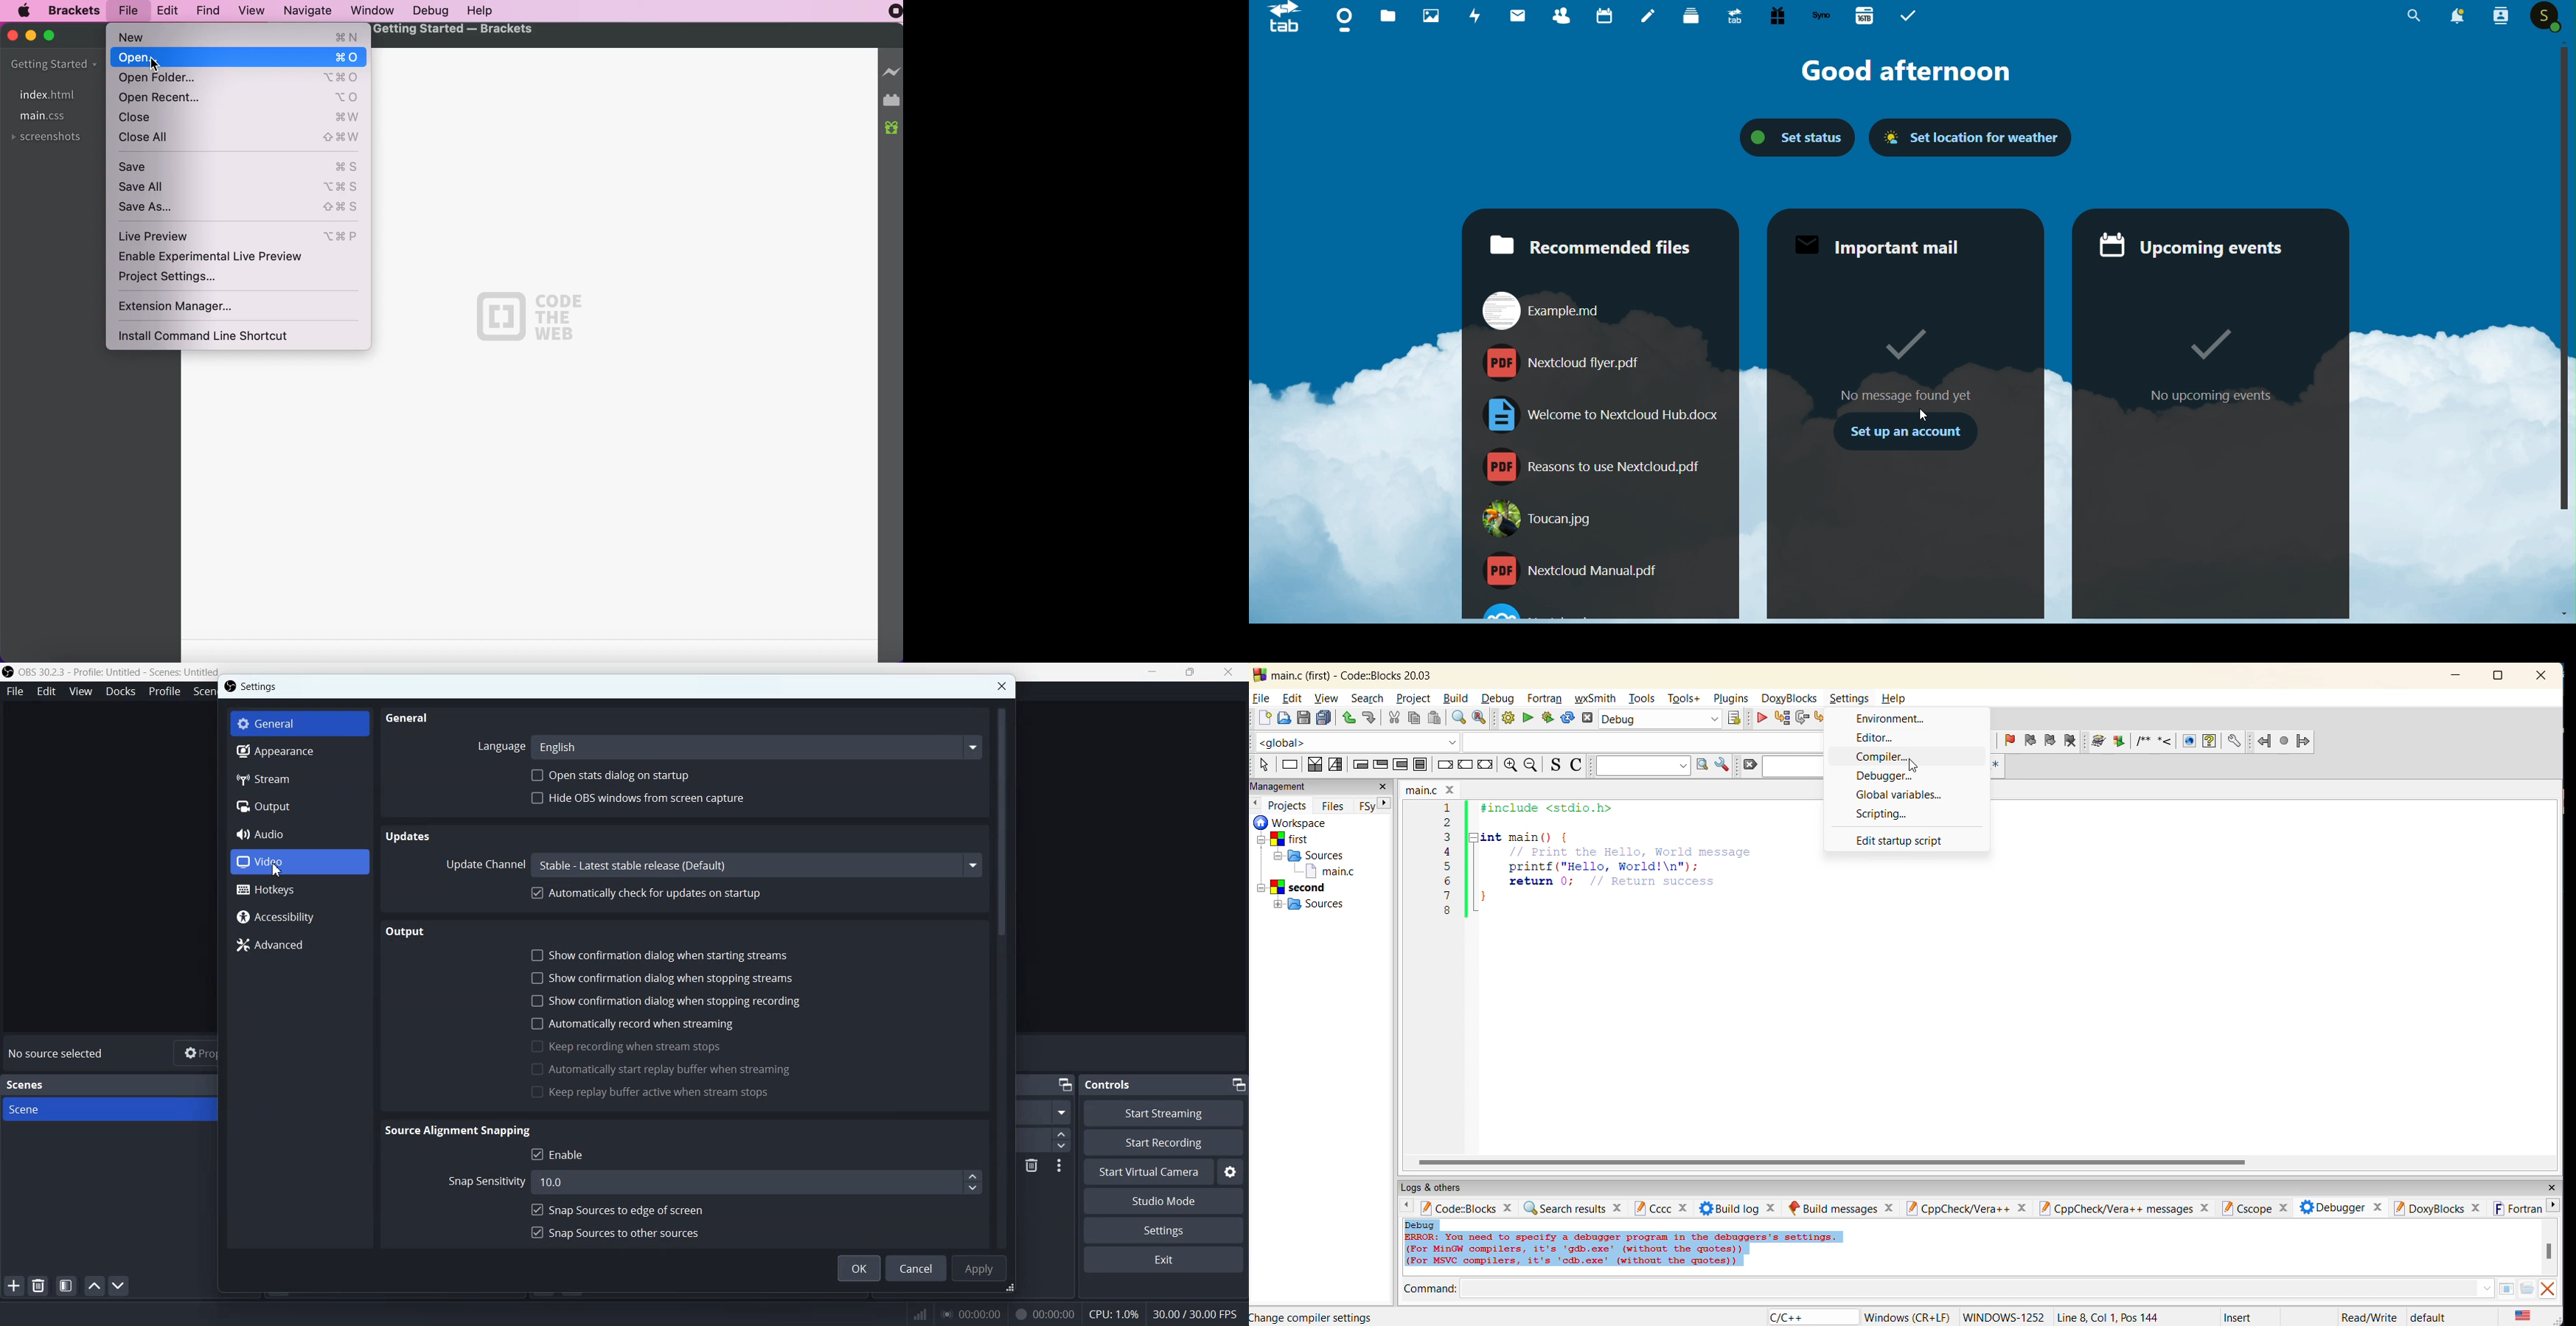 The image size is (2576, 1344). What do you see at coordinates (617, 1210) in the screenshot?
I see `Snap sources to edge of screen` at bounding box center [617, 1210].